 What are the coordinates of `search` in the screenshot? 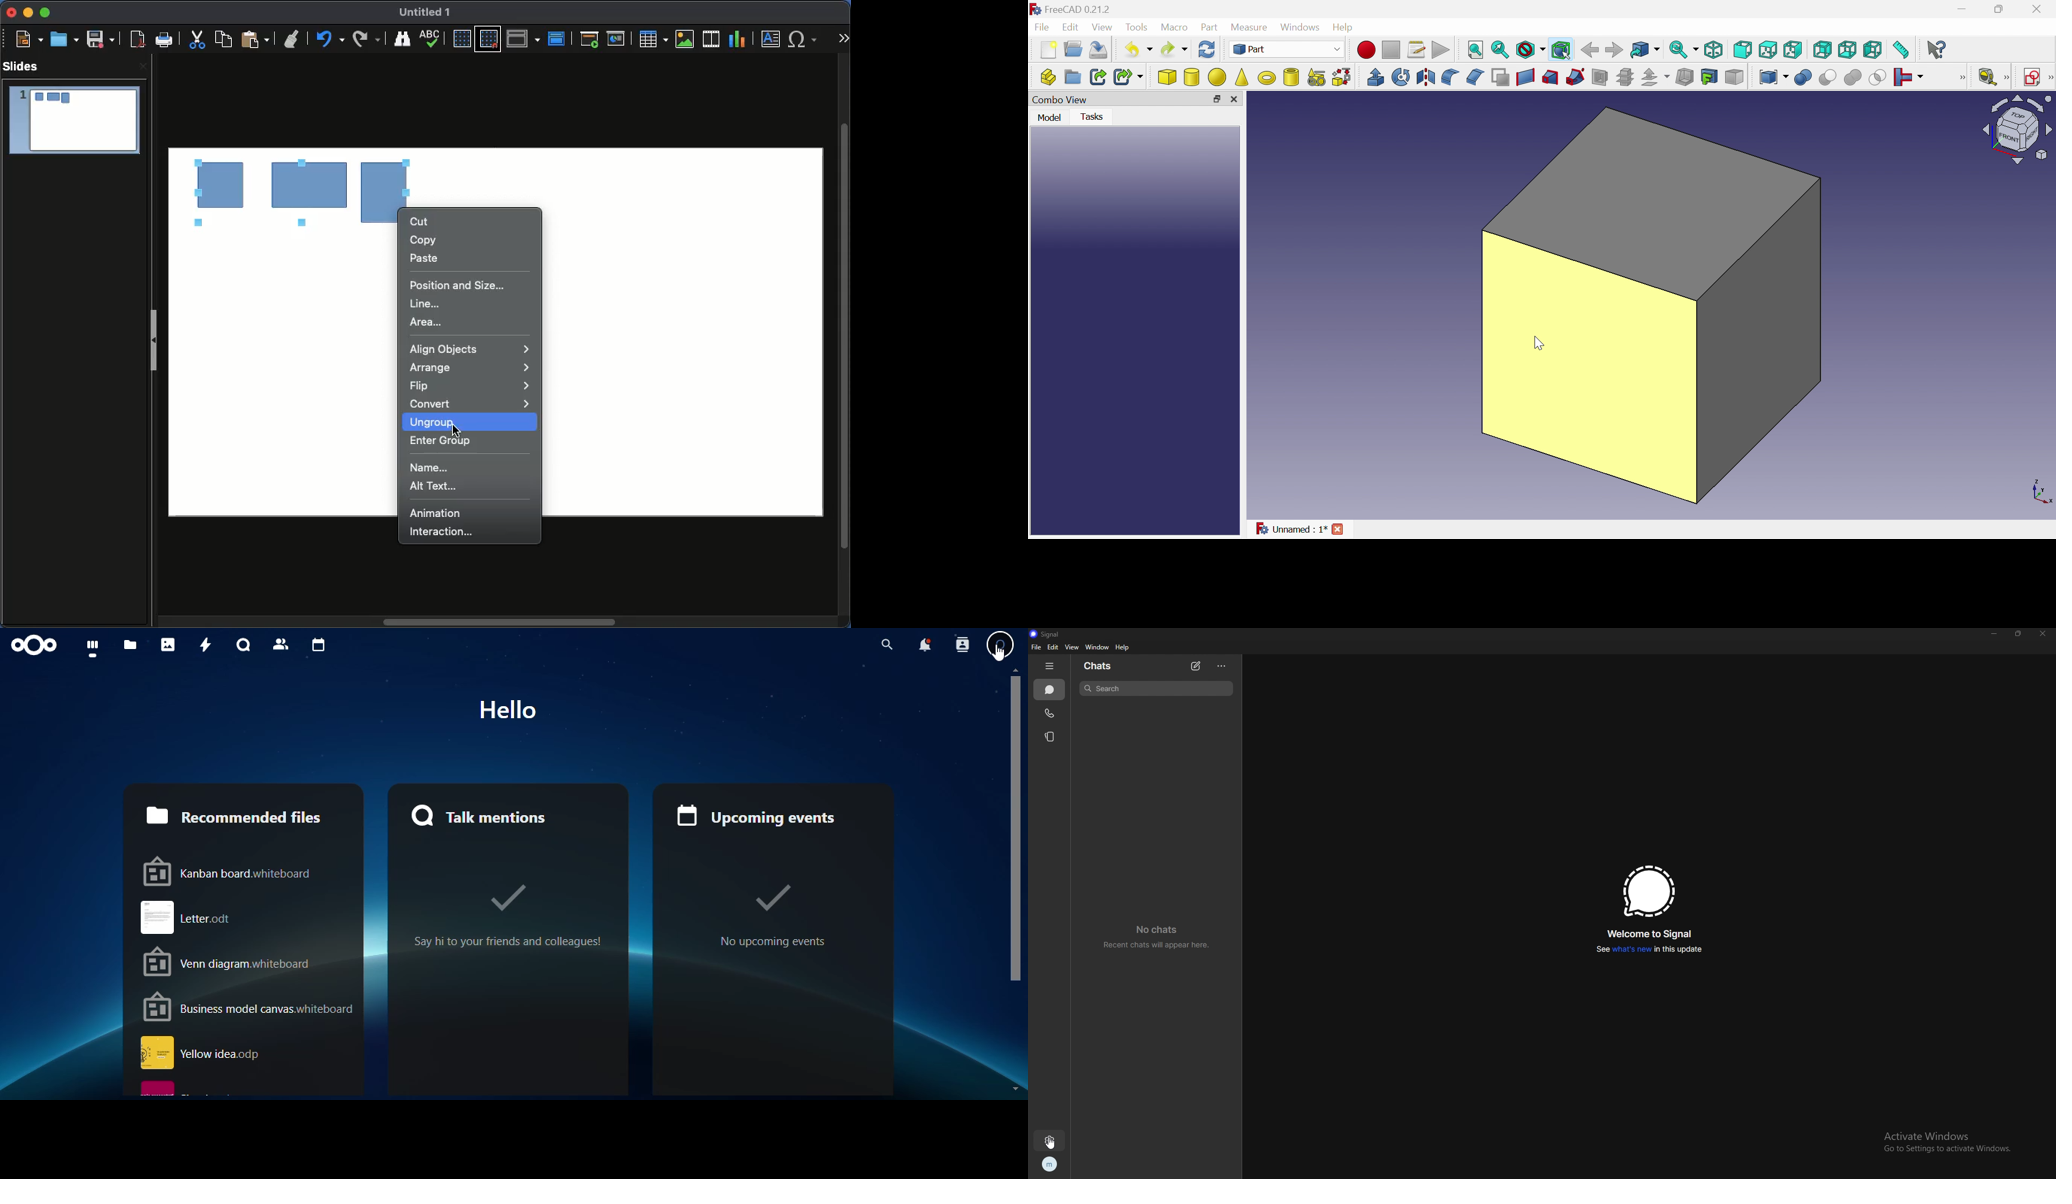 It's located at (887, 645).